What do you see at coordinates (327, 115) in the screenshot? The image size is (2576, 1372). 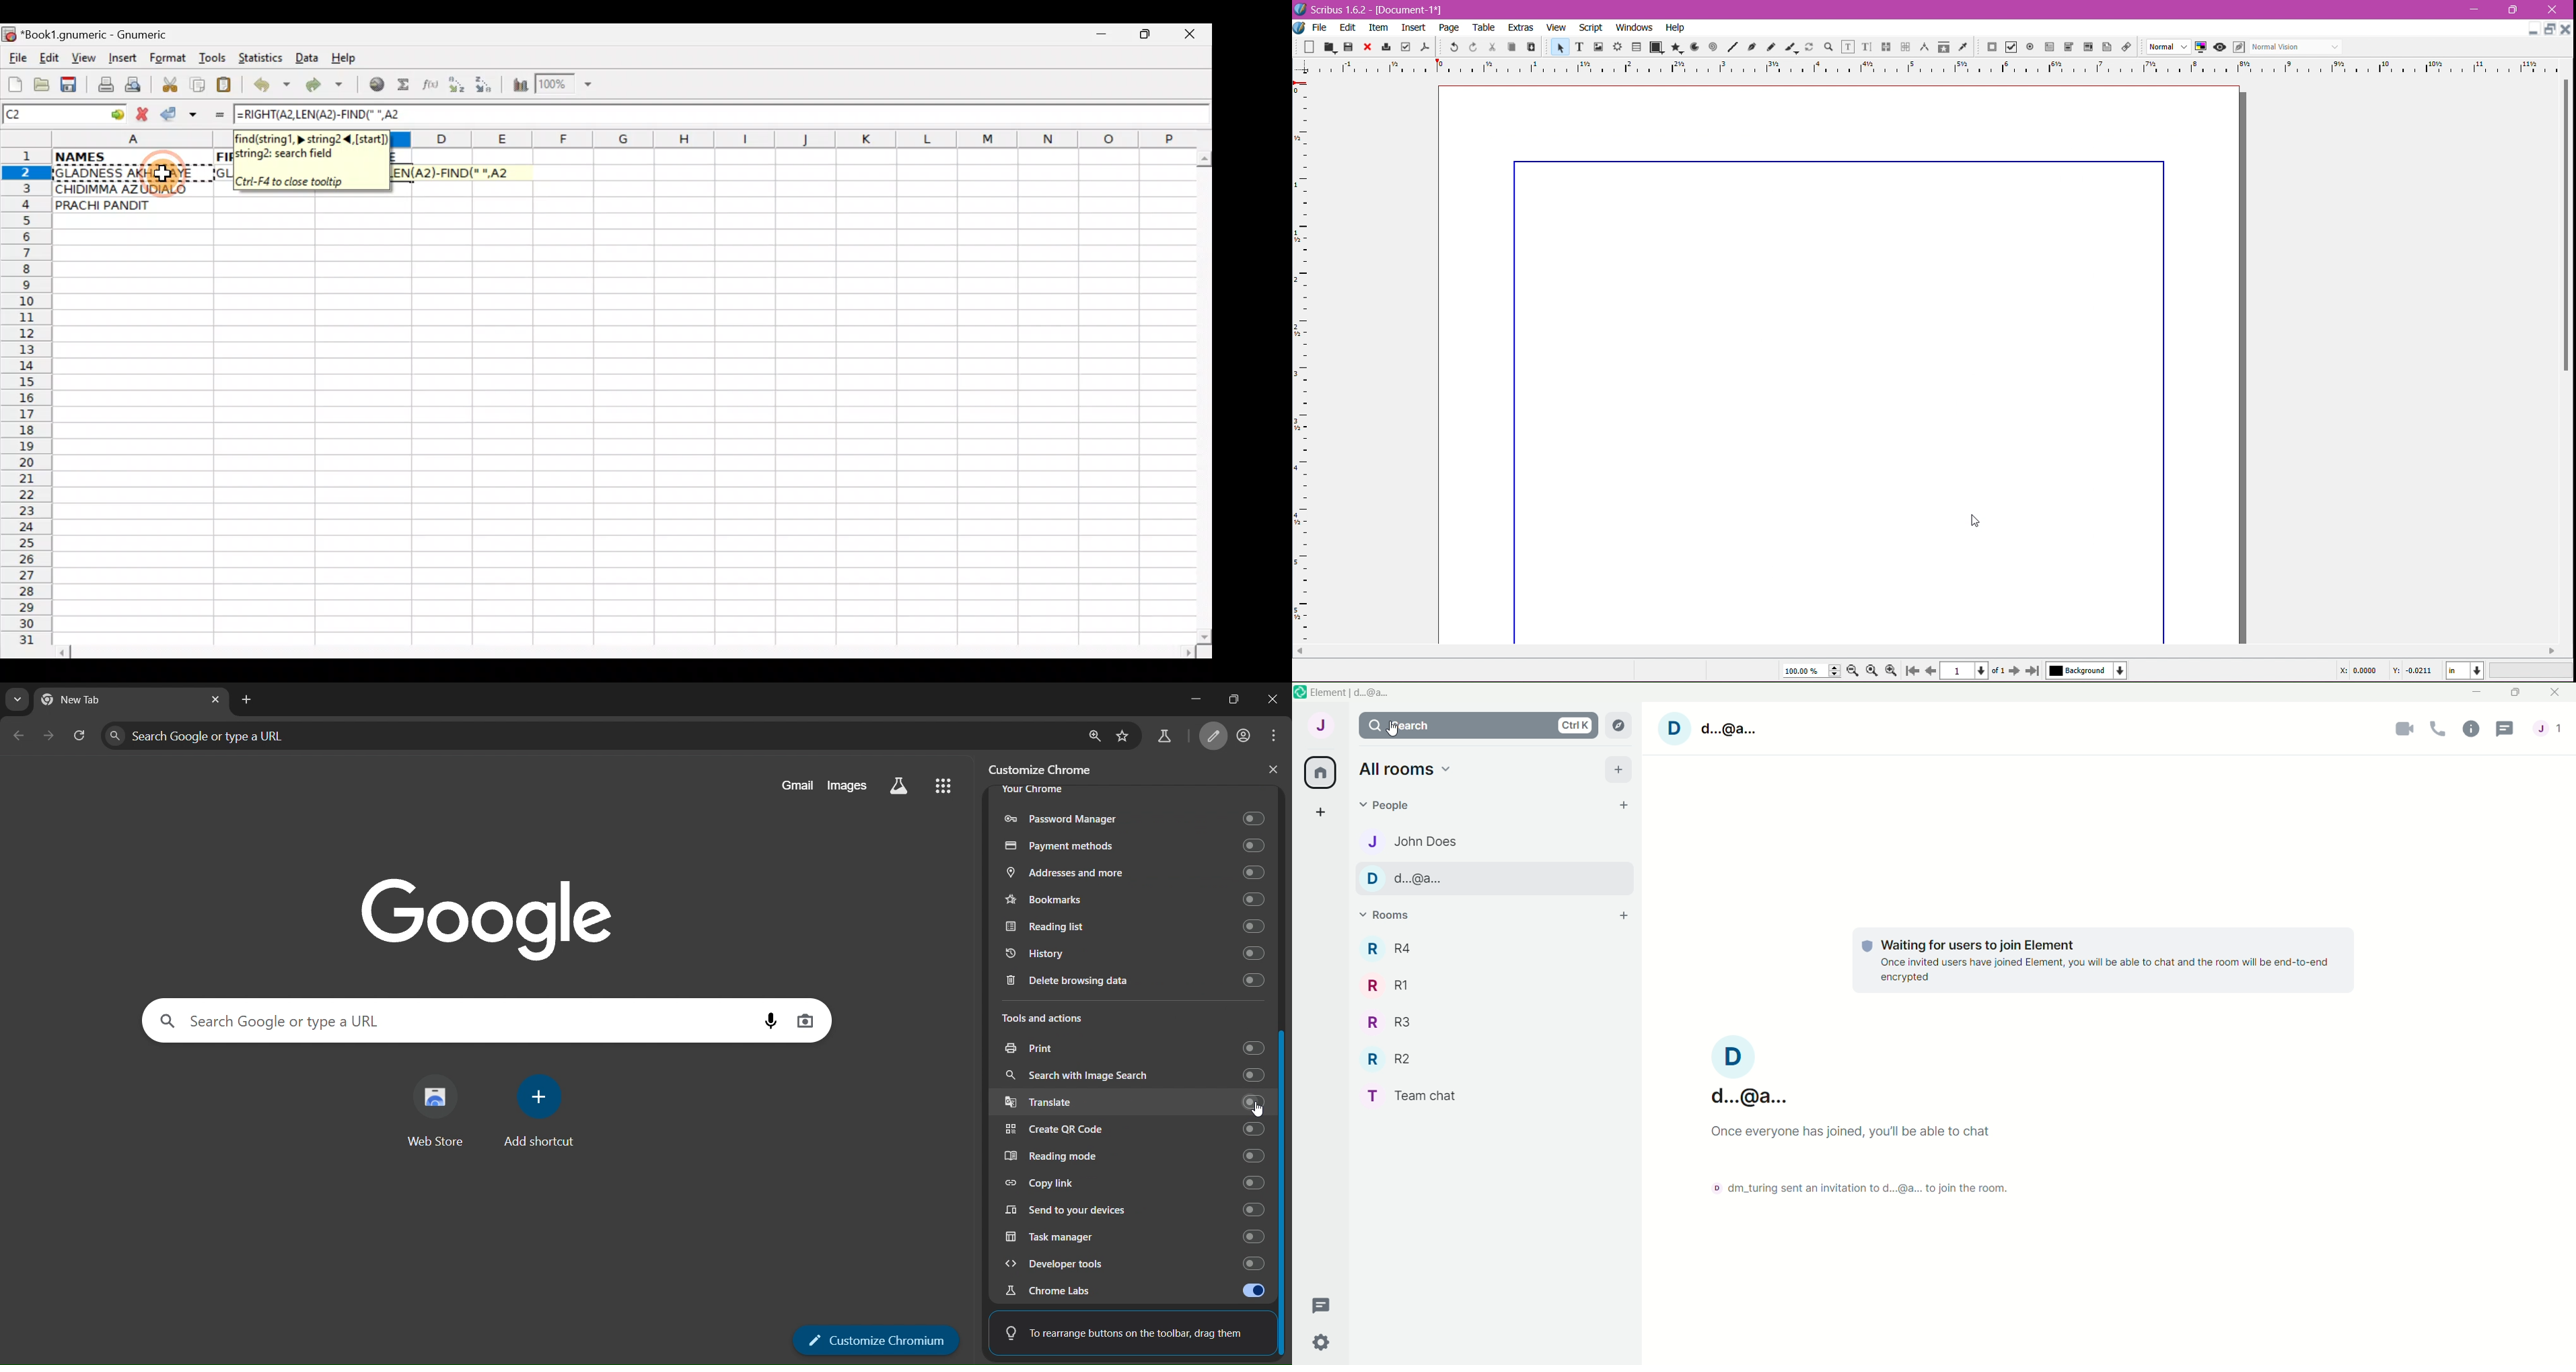 I see `=RIGHT(A2,LEN(A2)-FIND(" ",A2` at bounding box center [327, 115].